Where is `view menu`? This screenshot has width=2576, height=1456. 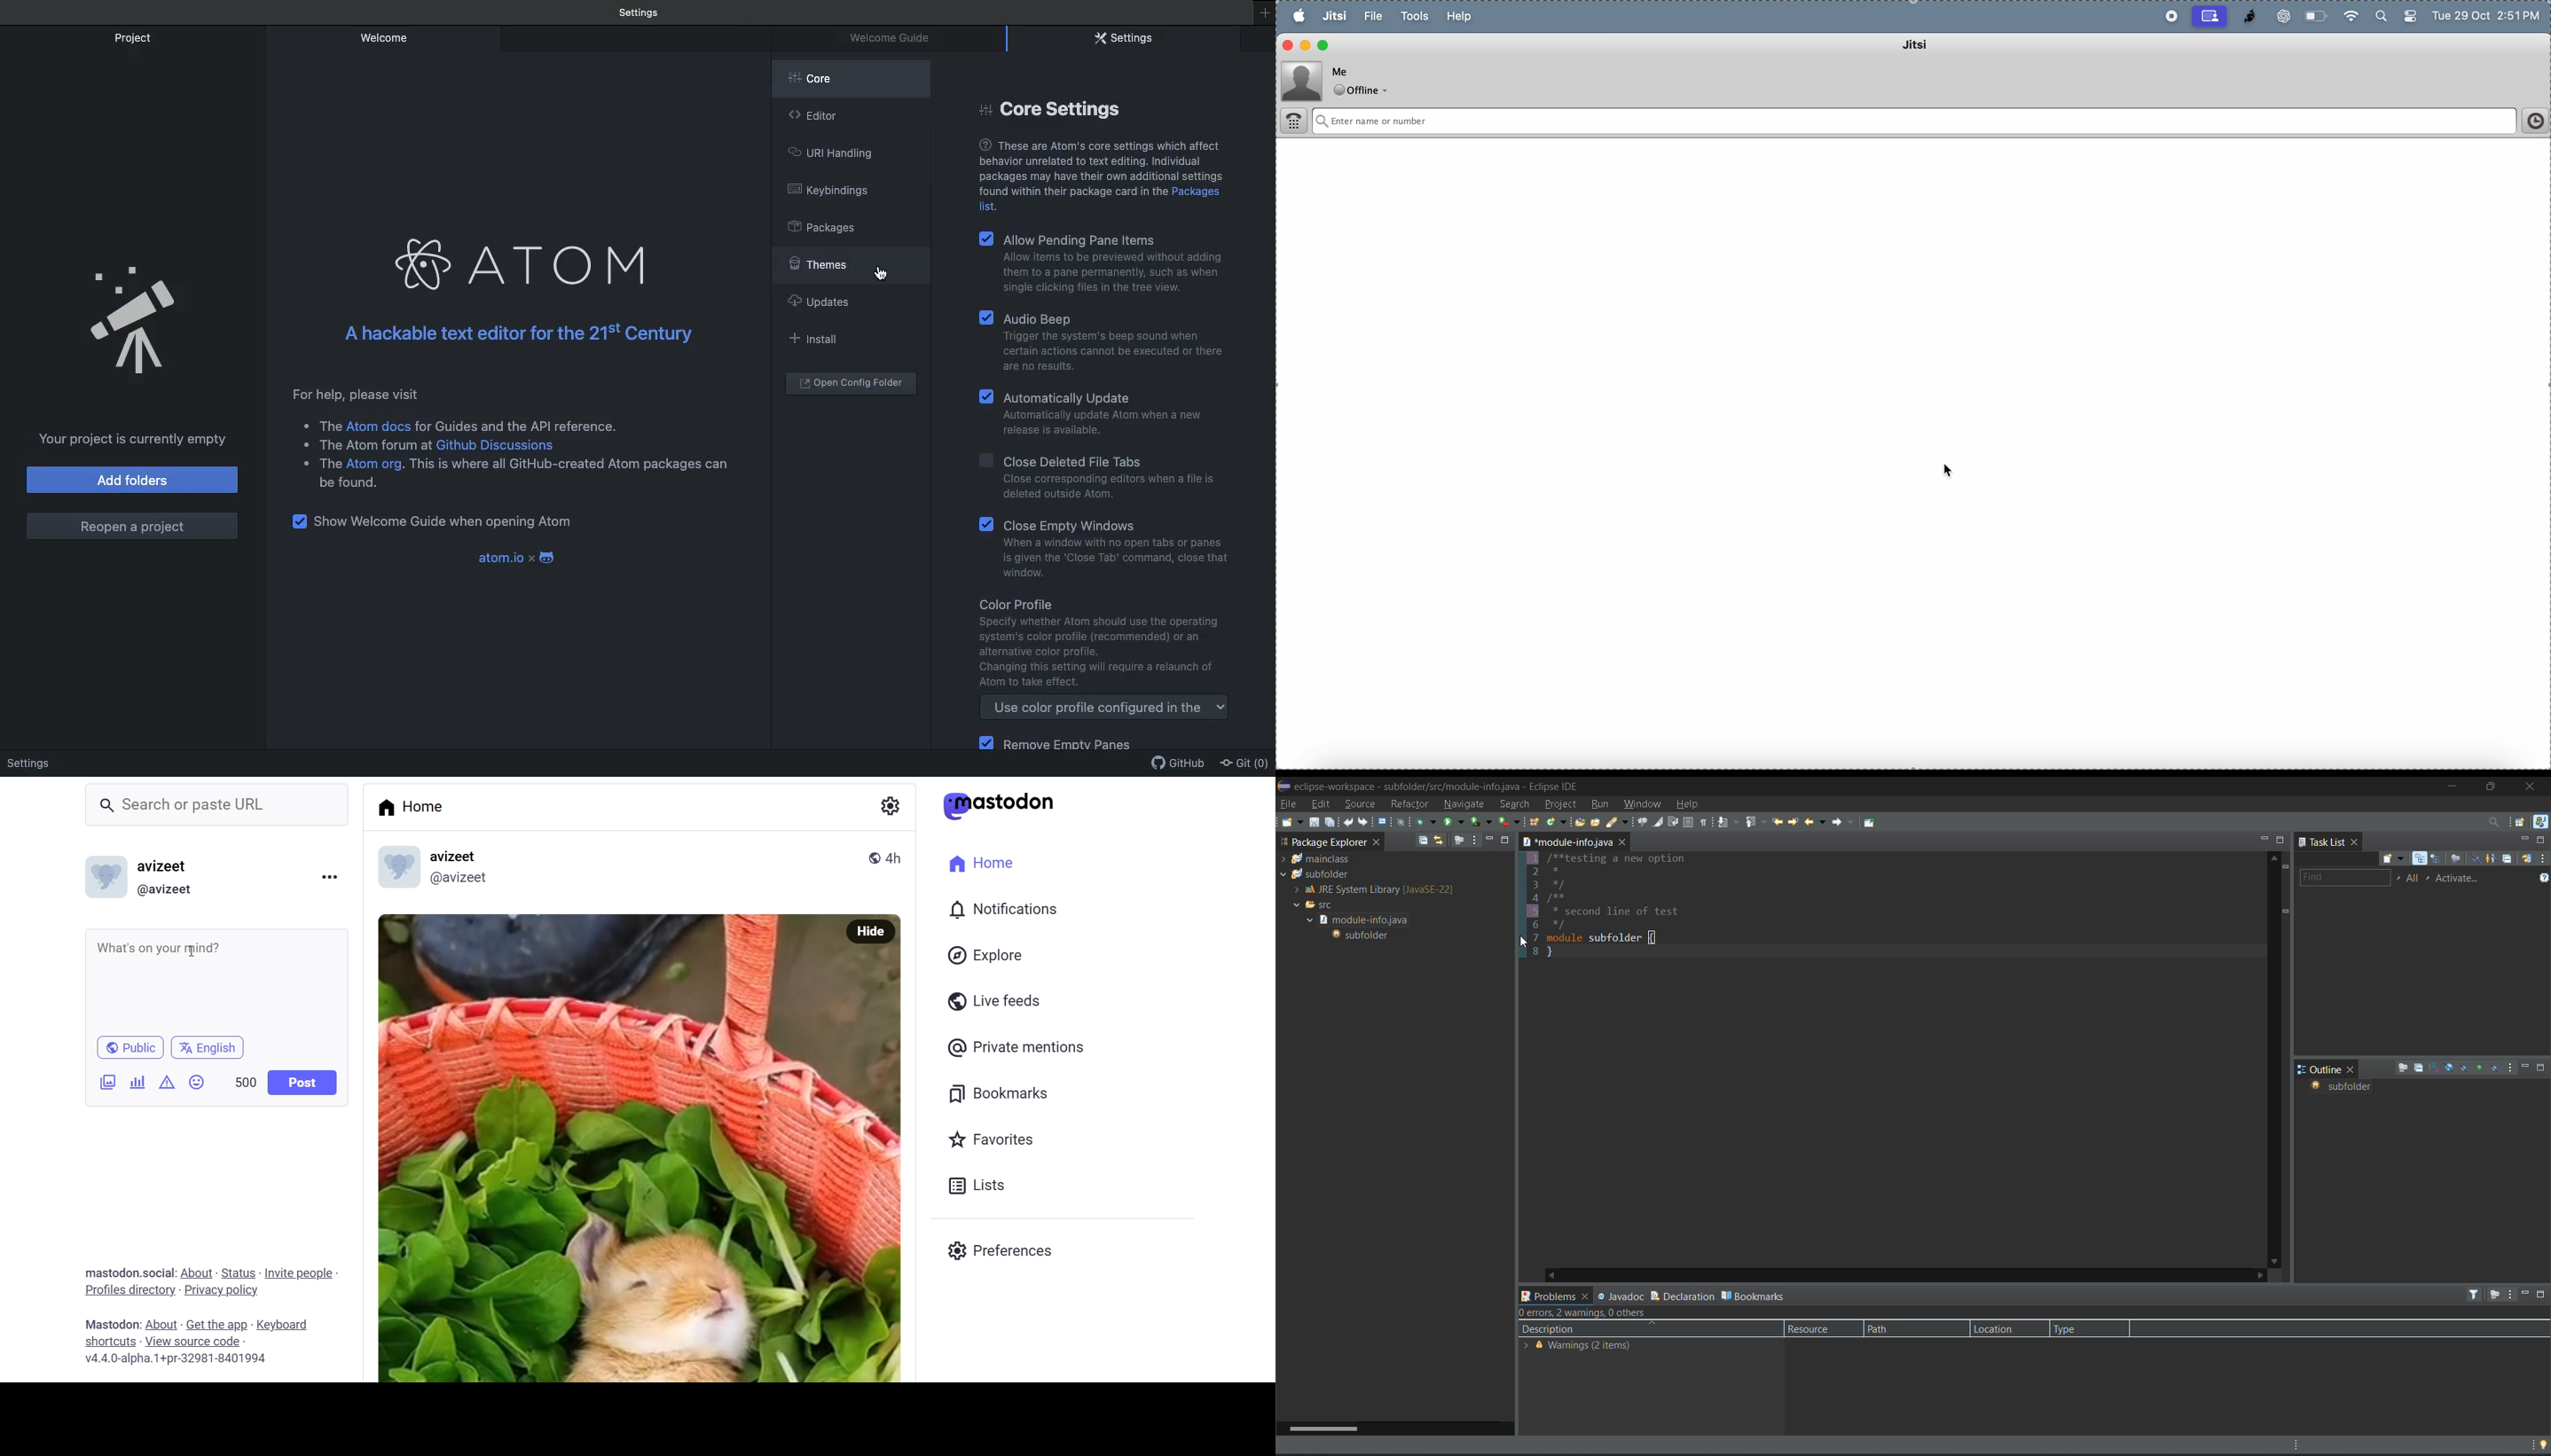
view menu is located at coordinates (2543, 858).